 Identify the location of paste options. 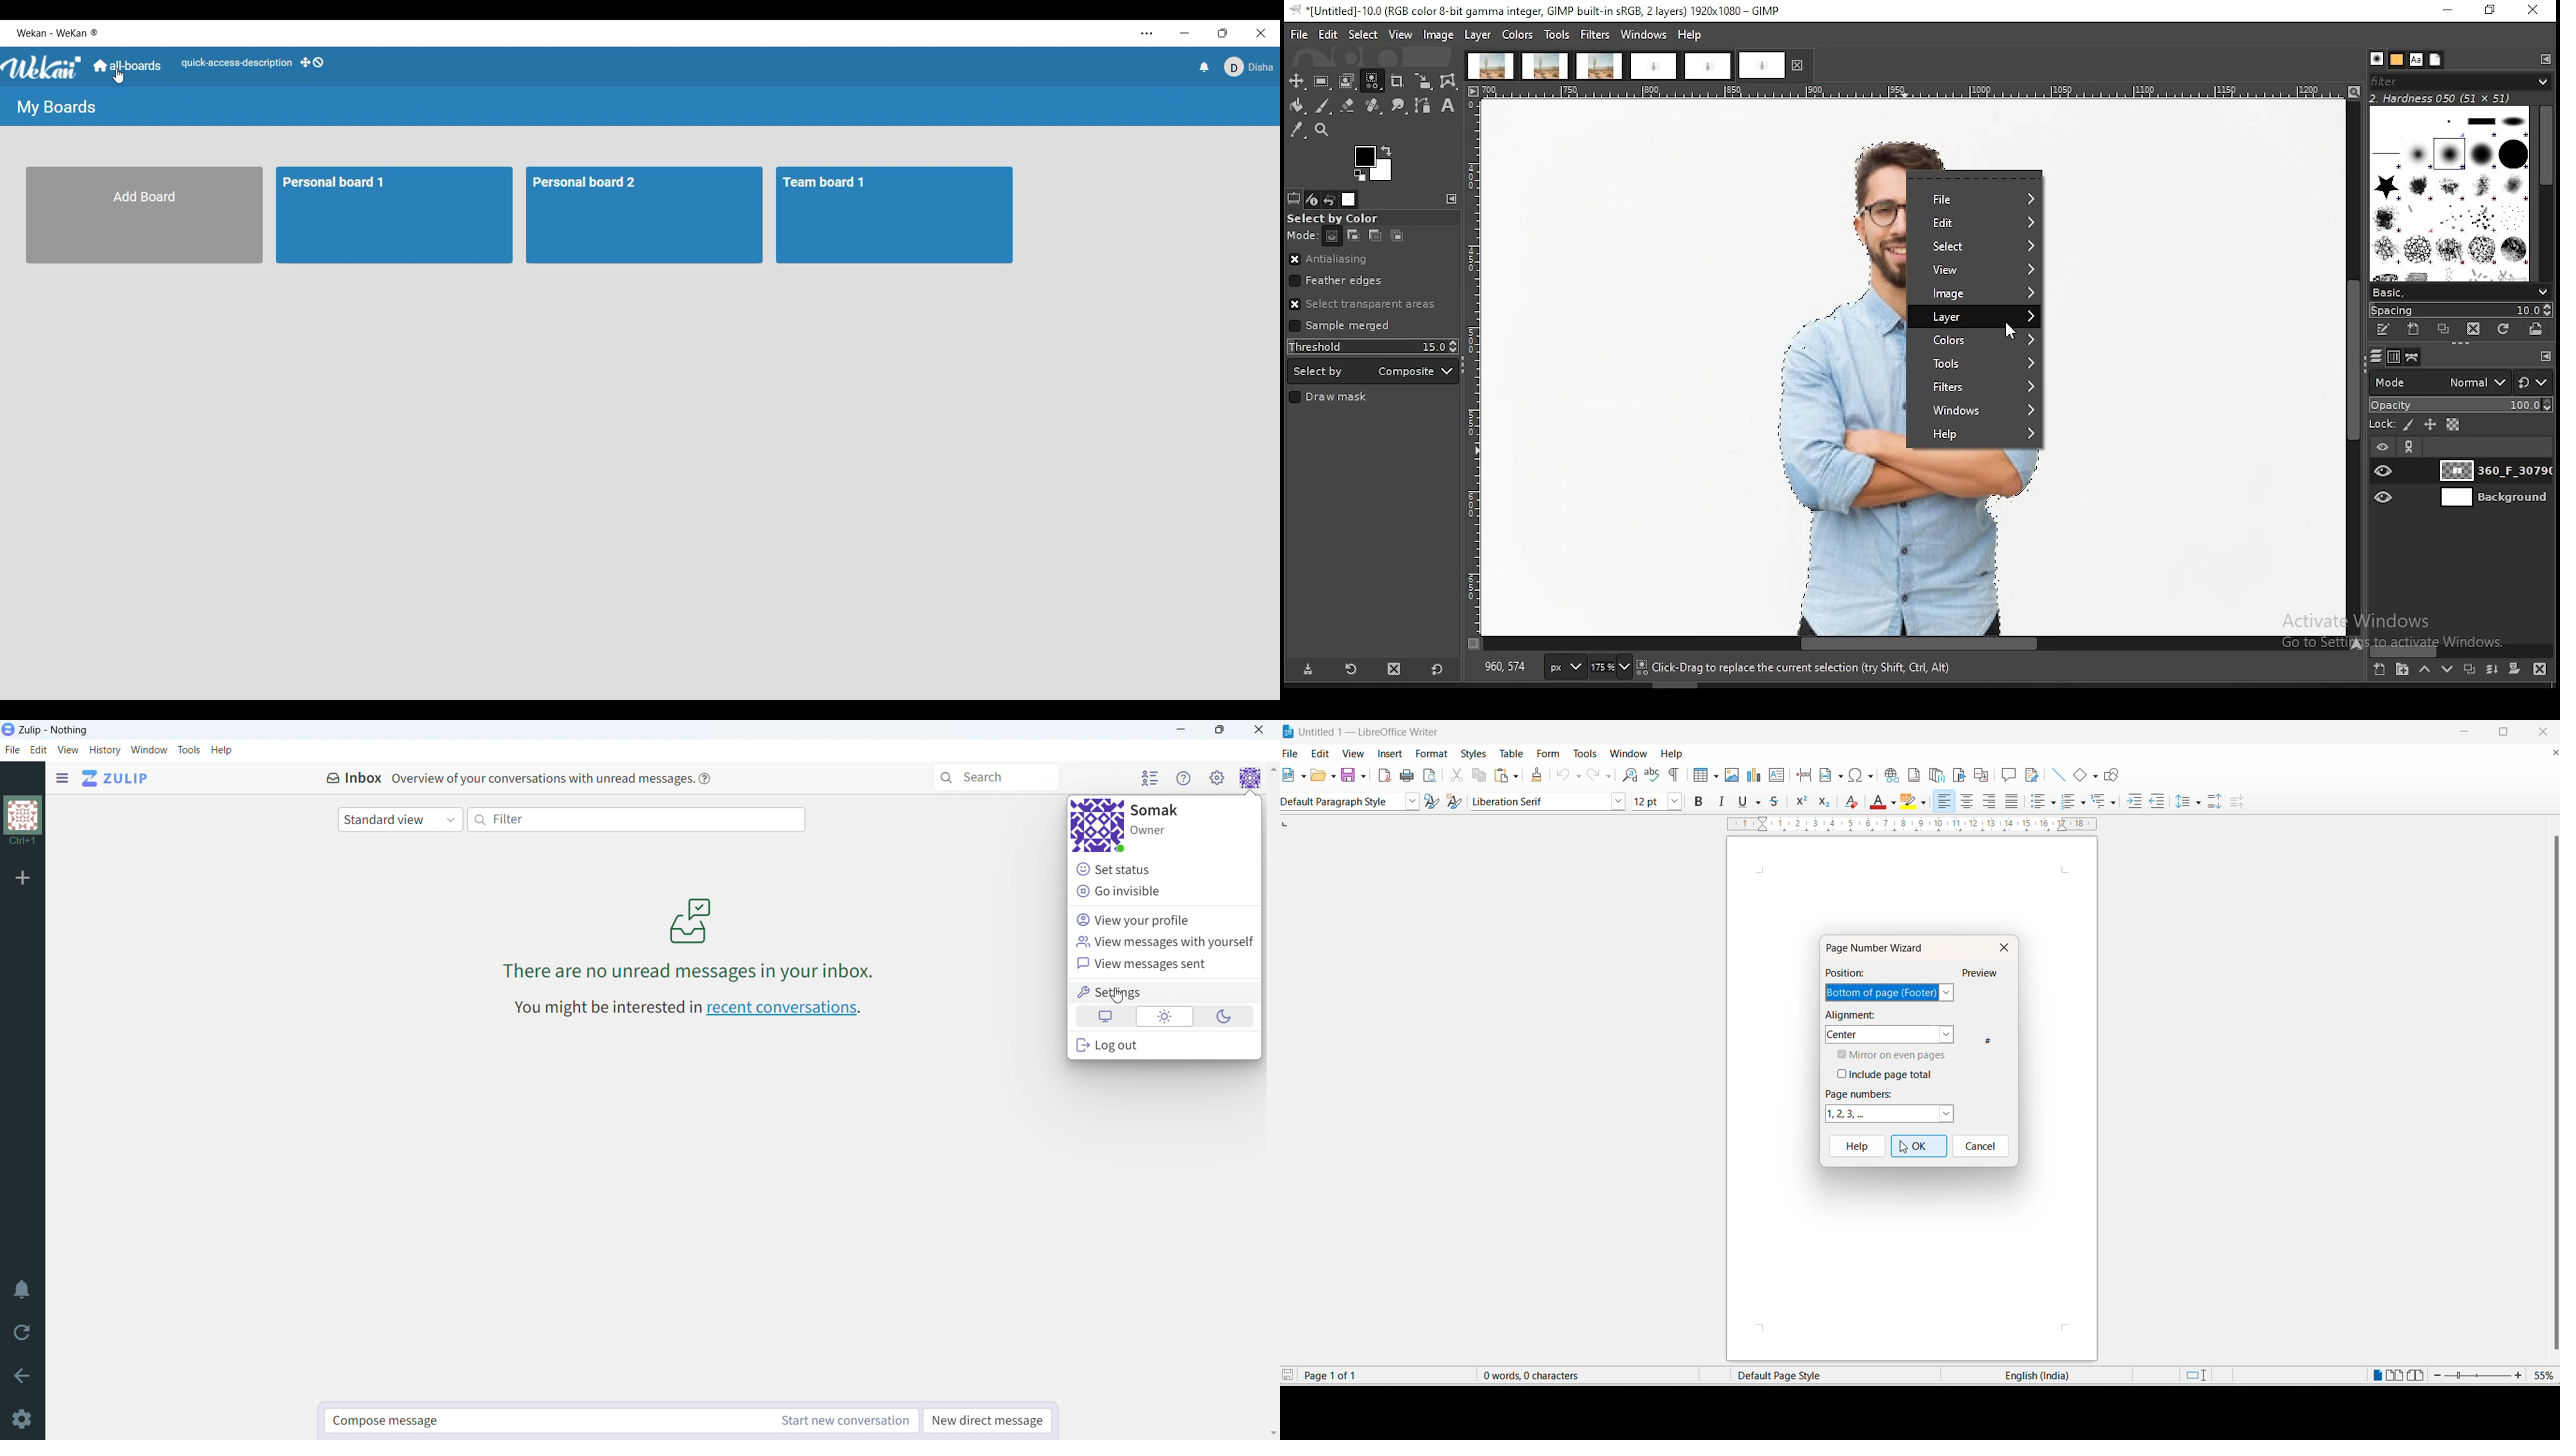
(1517, 776).